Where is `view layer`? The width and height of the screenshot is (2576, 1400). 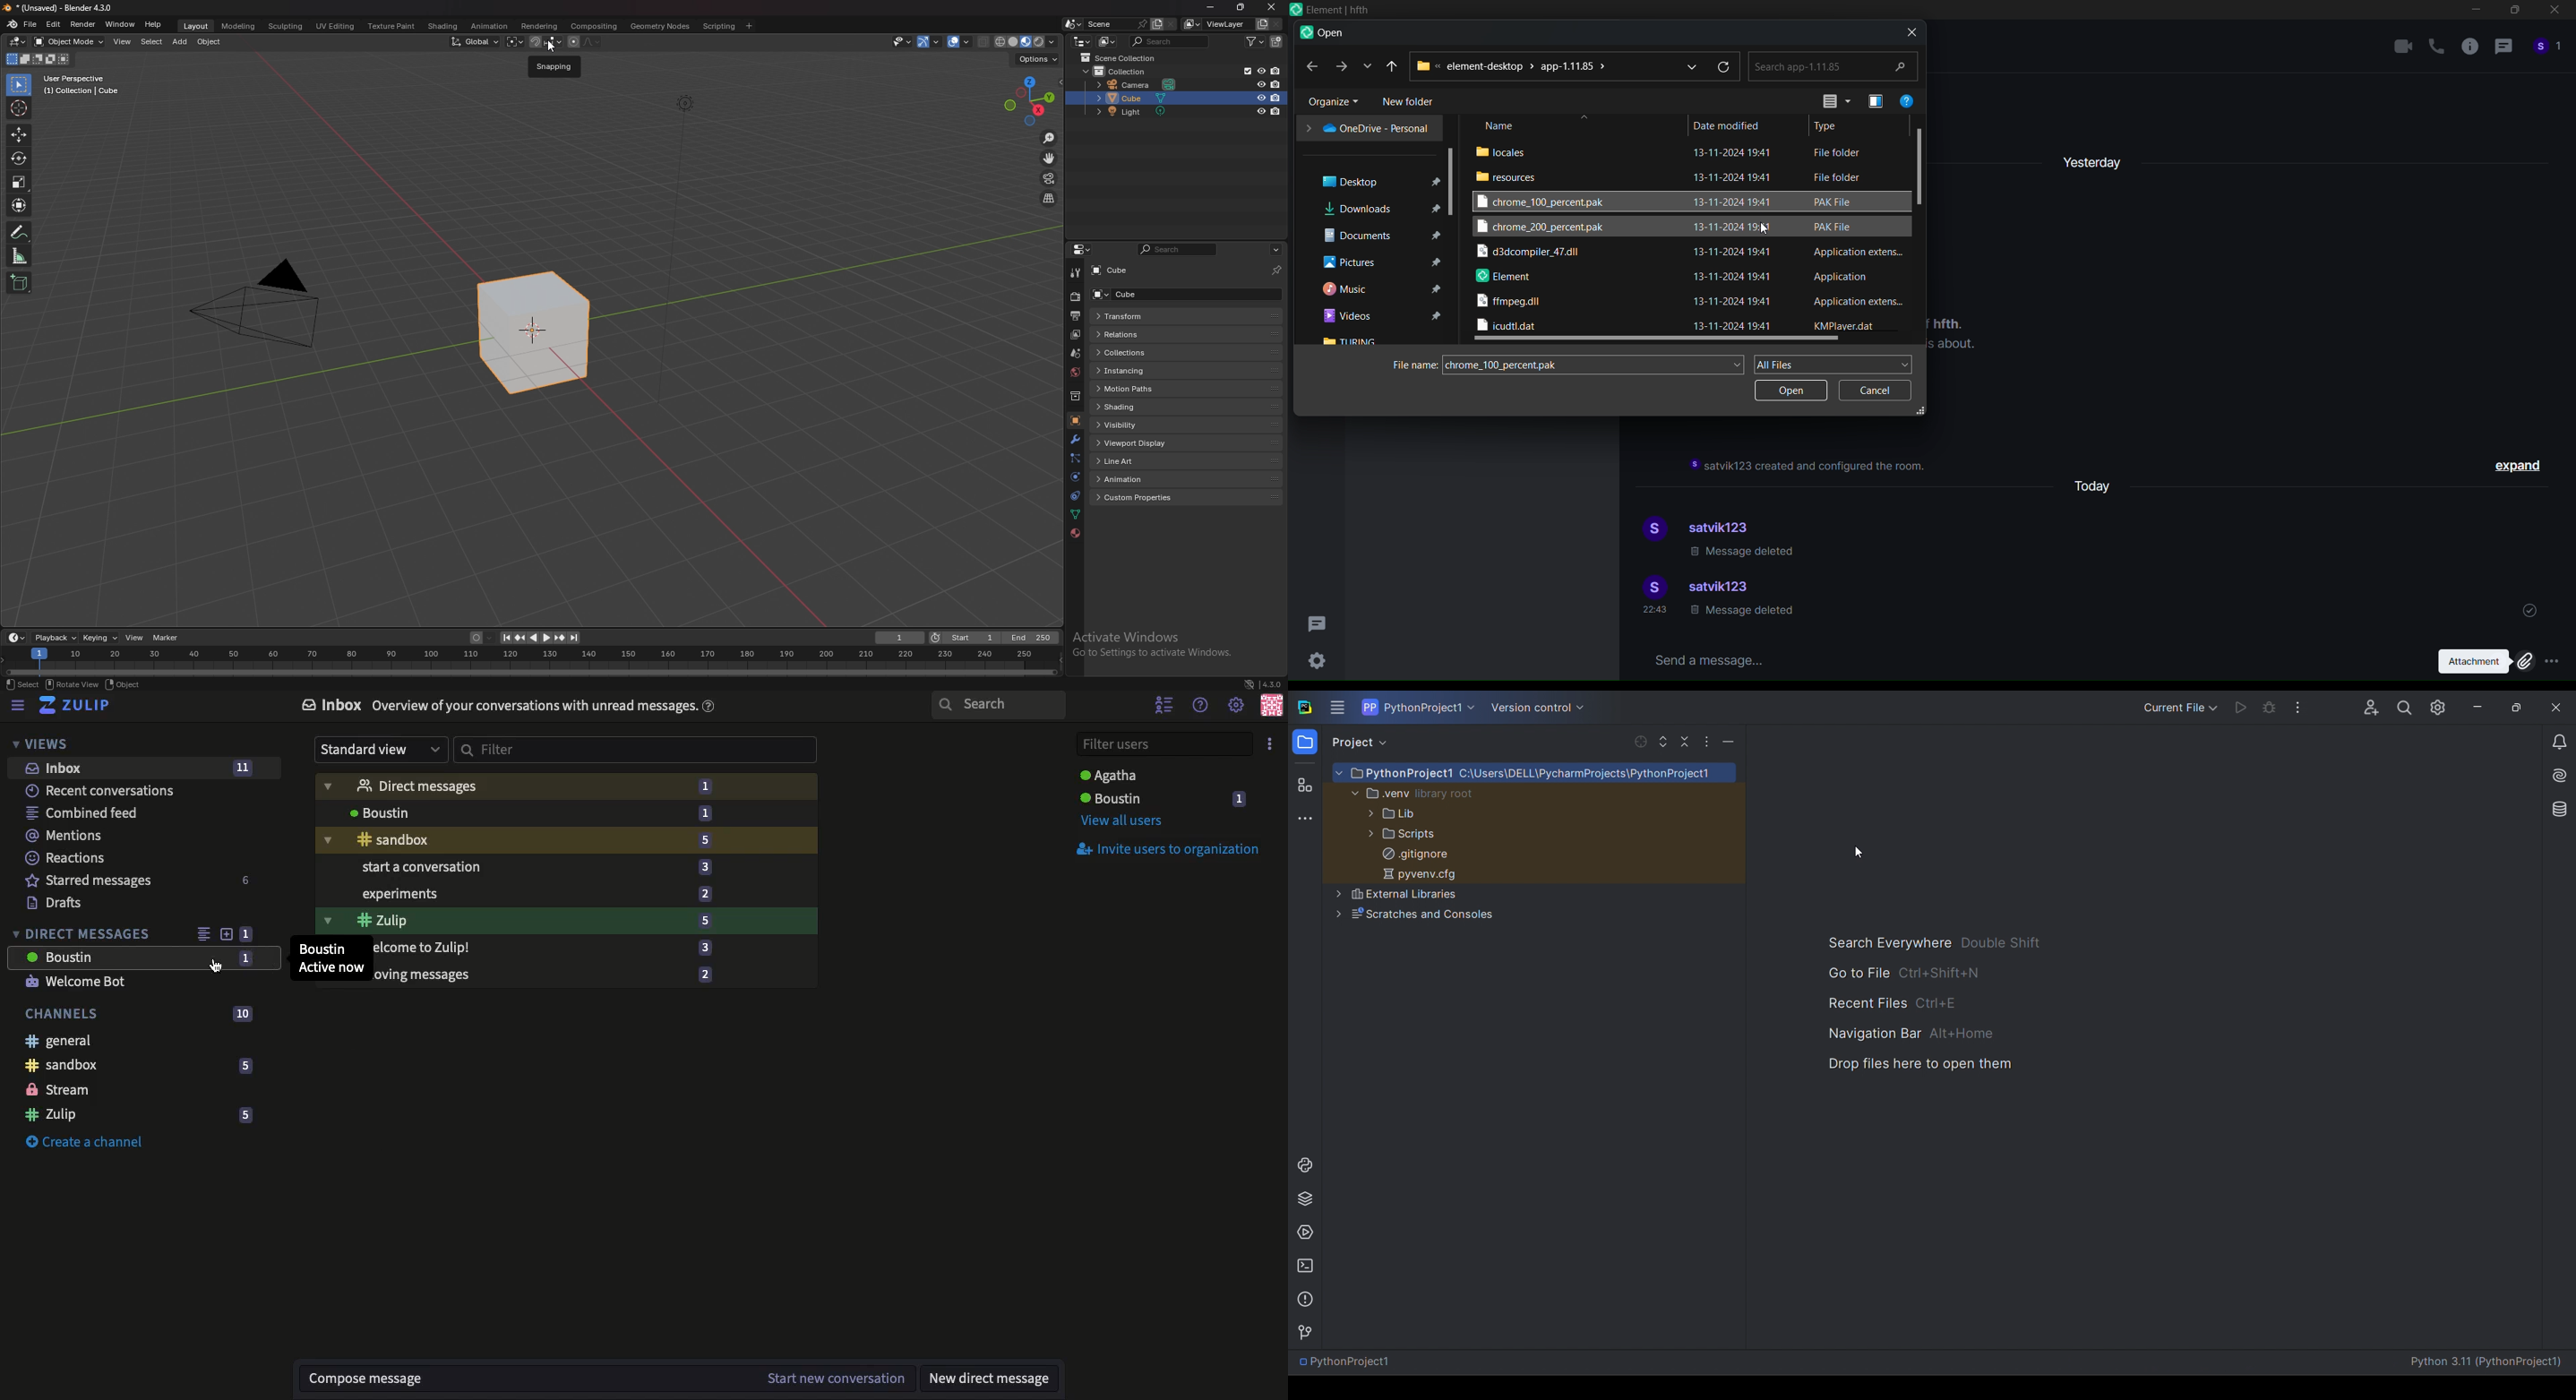
view layer is located at coordinates (1073, 335).